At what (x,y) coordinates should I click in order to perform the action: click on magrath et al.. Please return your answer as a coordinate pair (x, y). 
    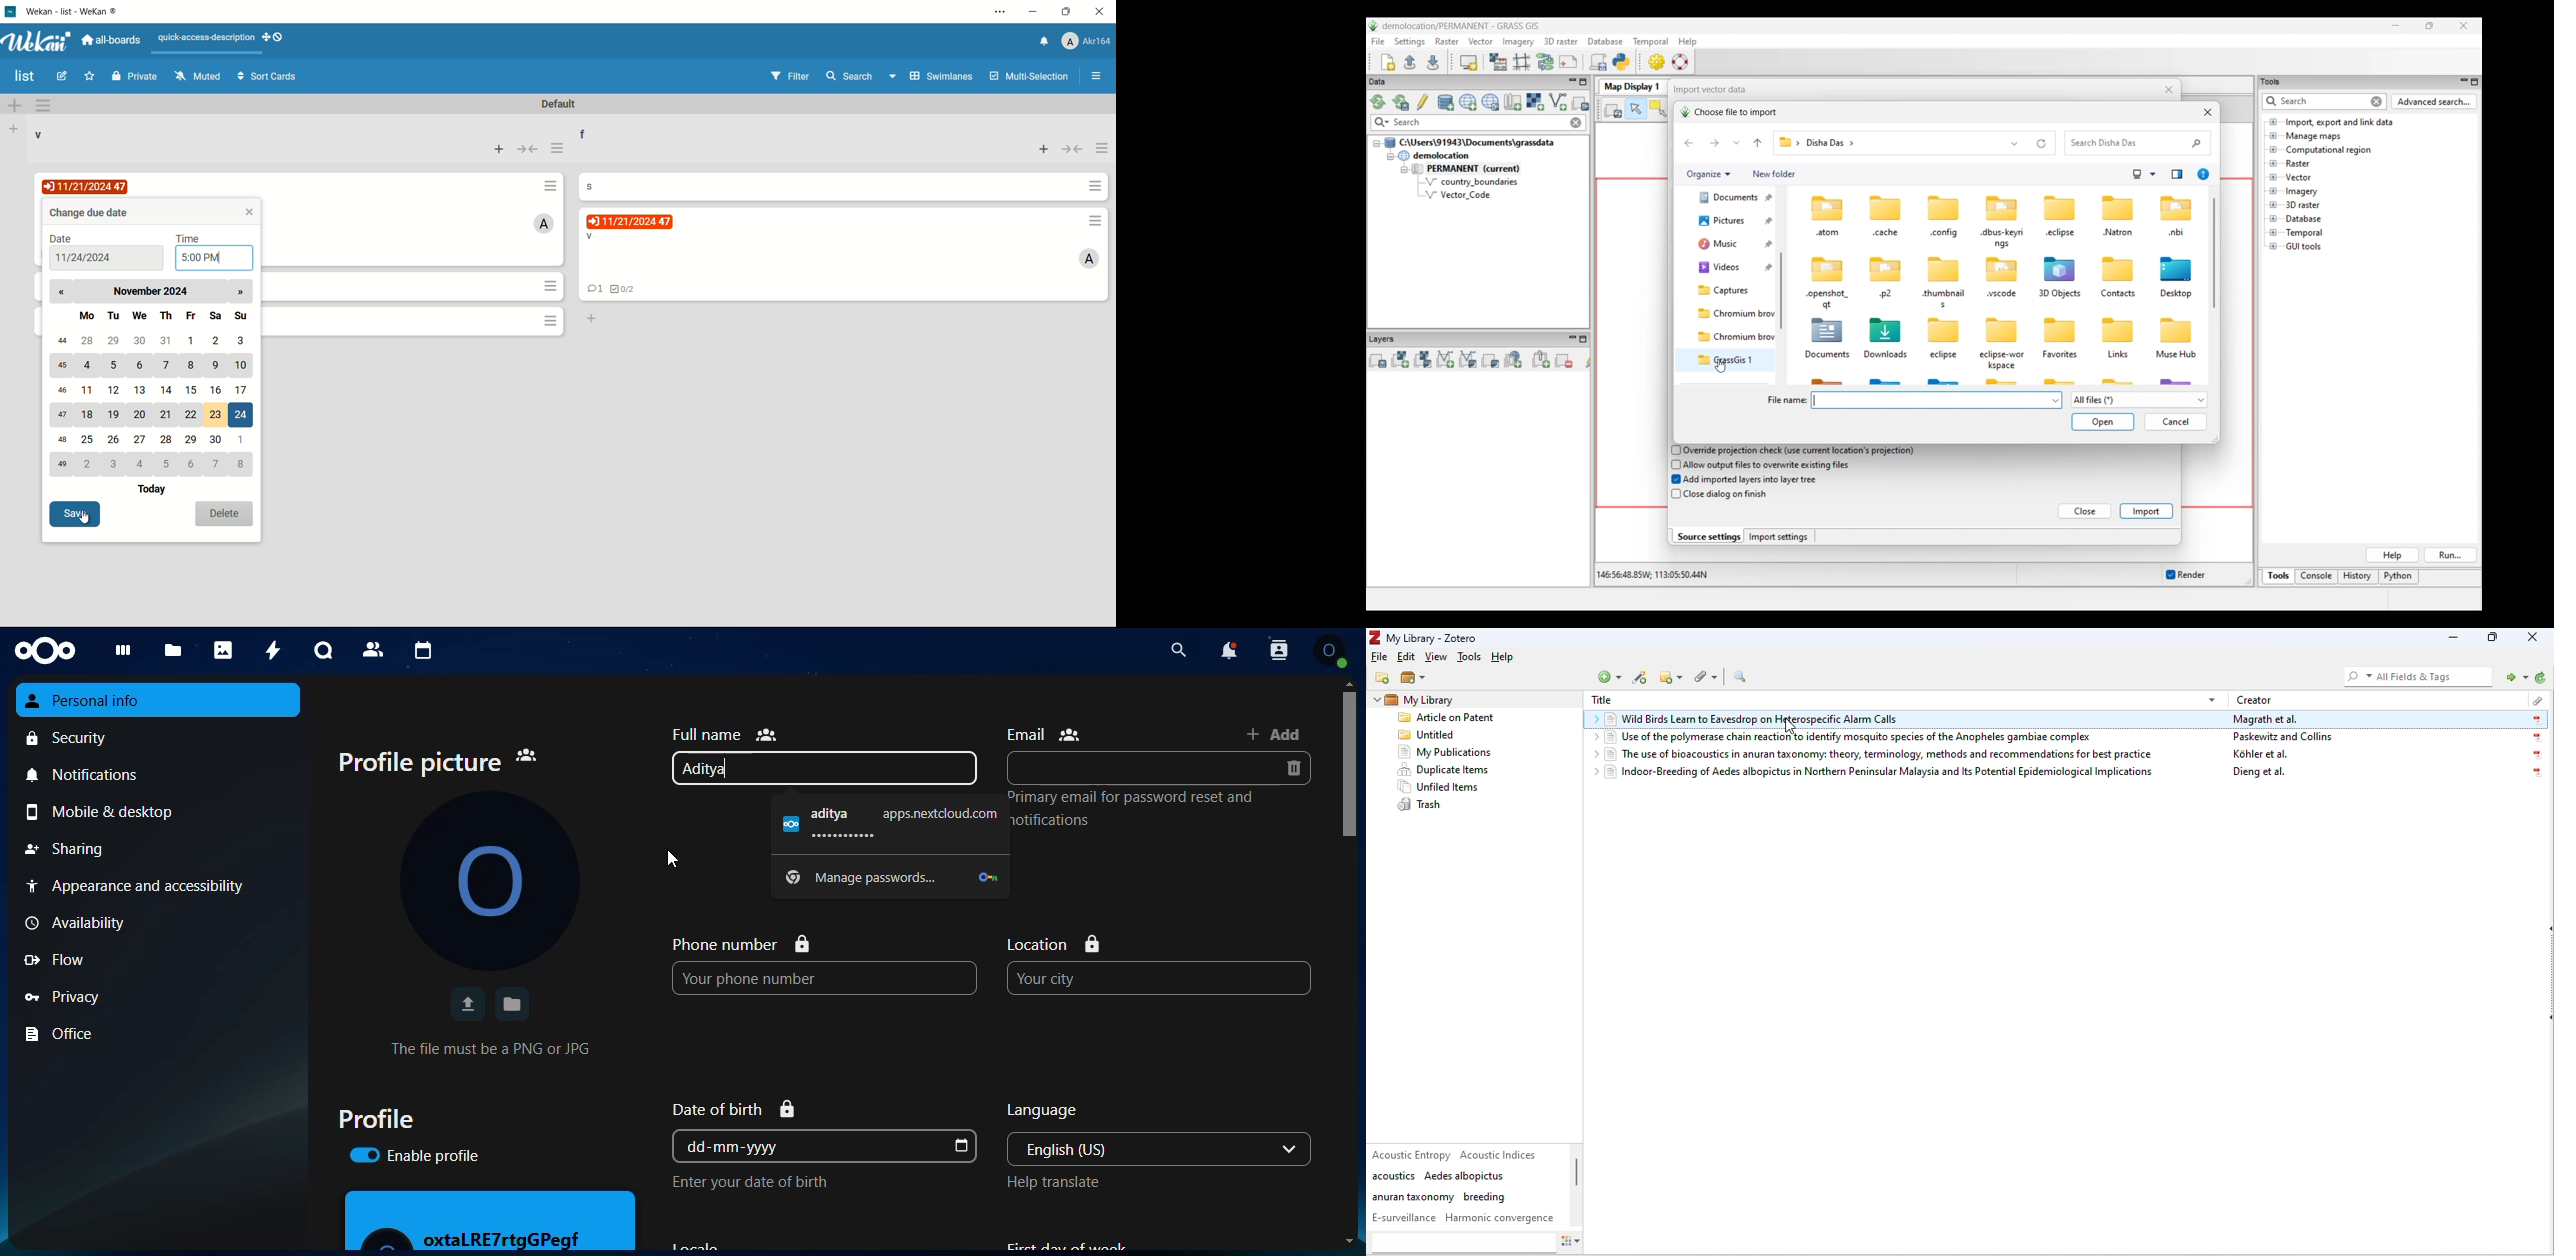
    Looking at the image, I should click on (2267, 720).